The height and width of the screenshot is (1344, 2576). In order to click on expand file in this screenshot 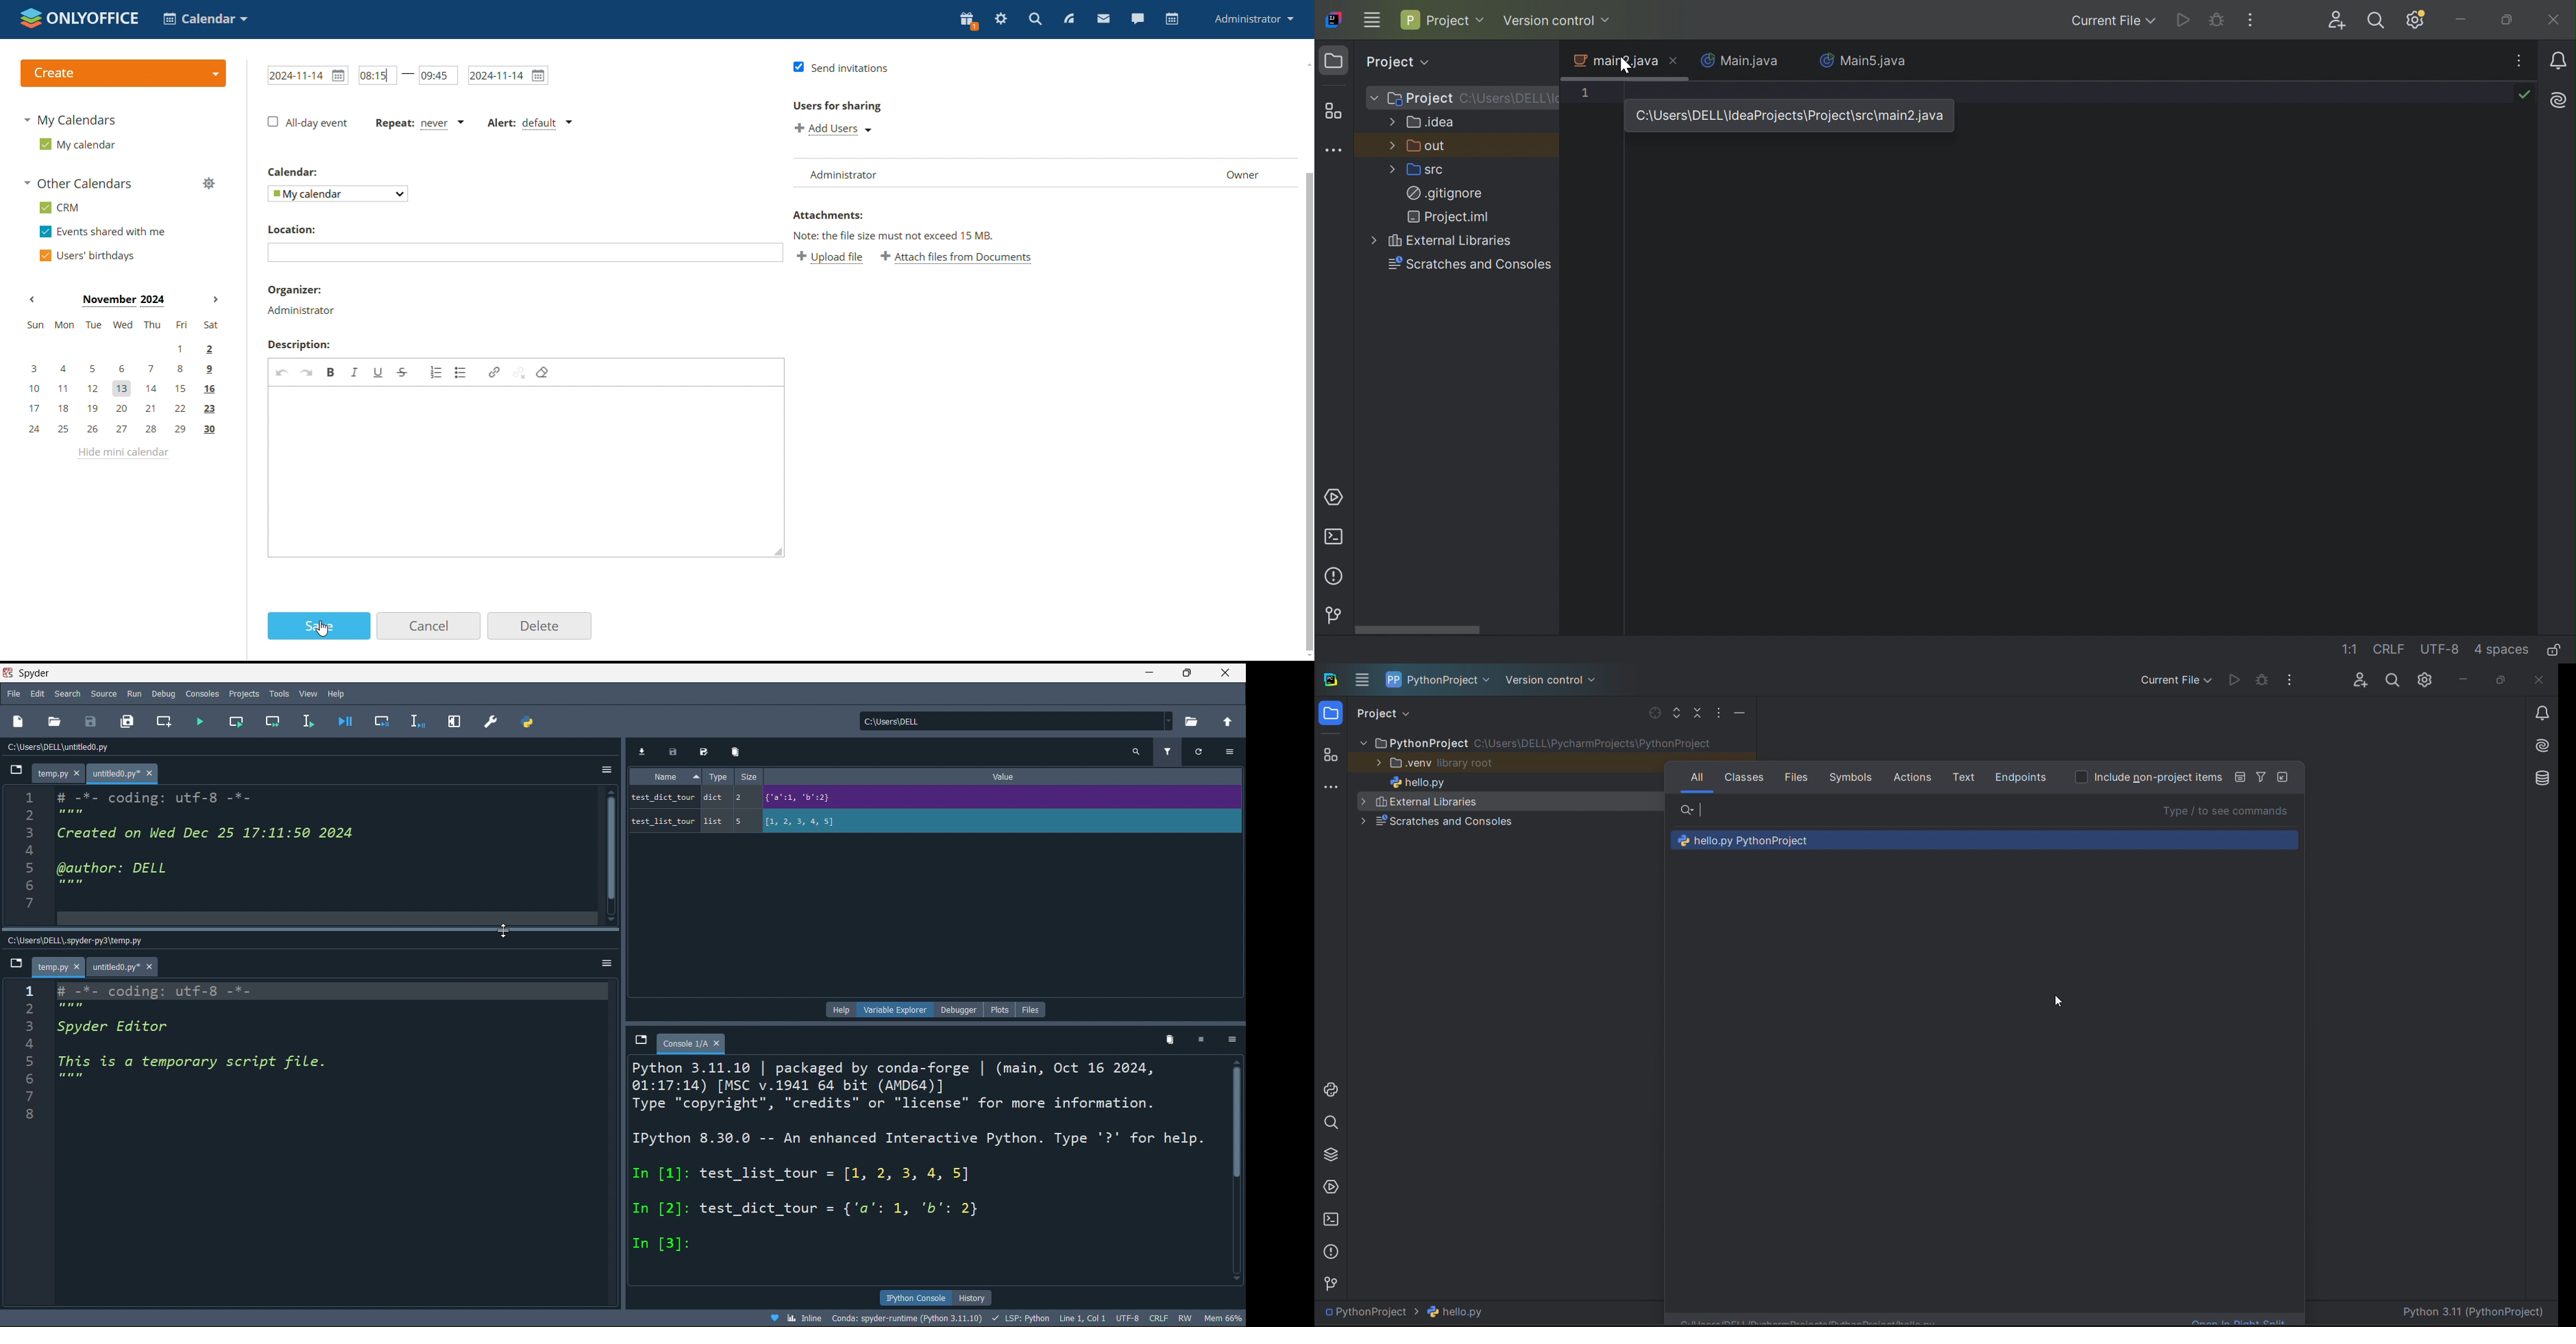, I will do `click(1677, 713)`.